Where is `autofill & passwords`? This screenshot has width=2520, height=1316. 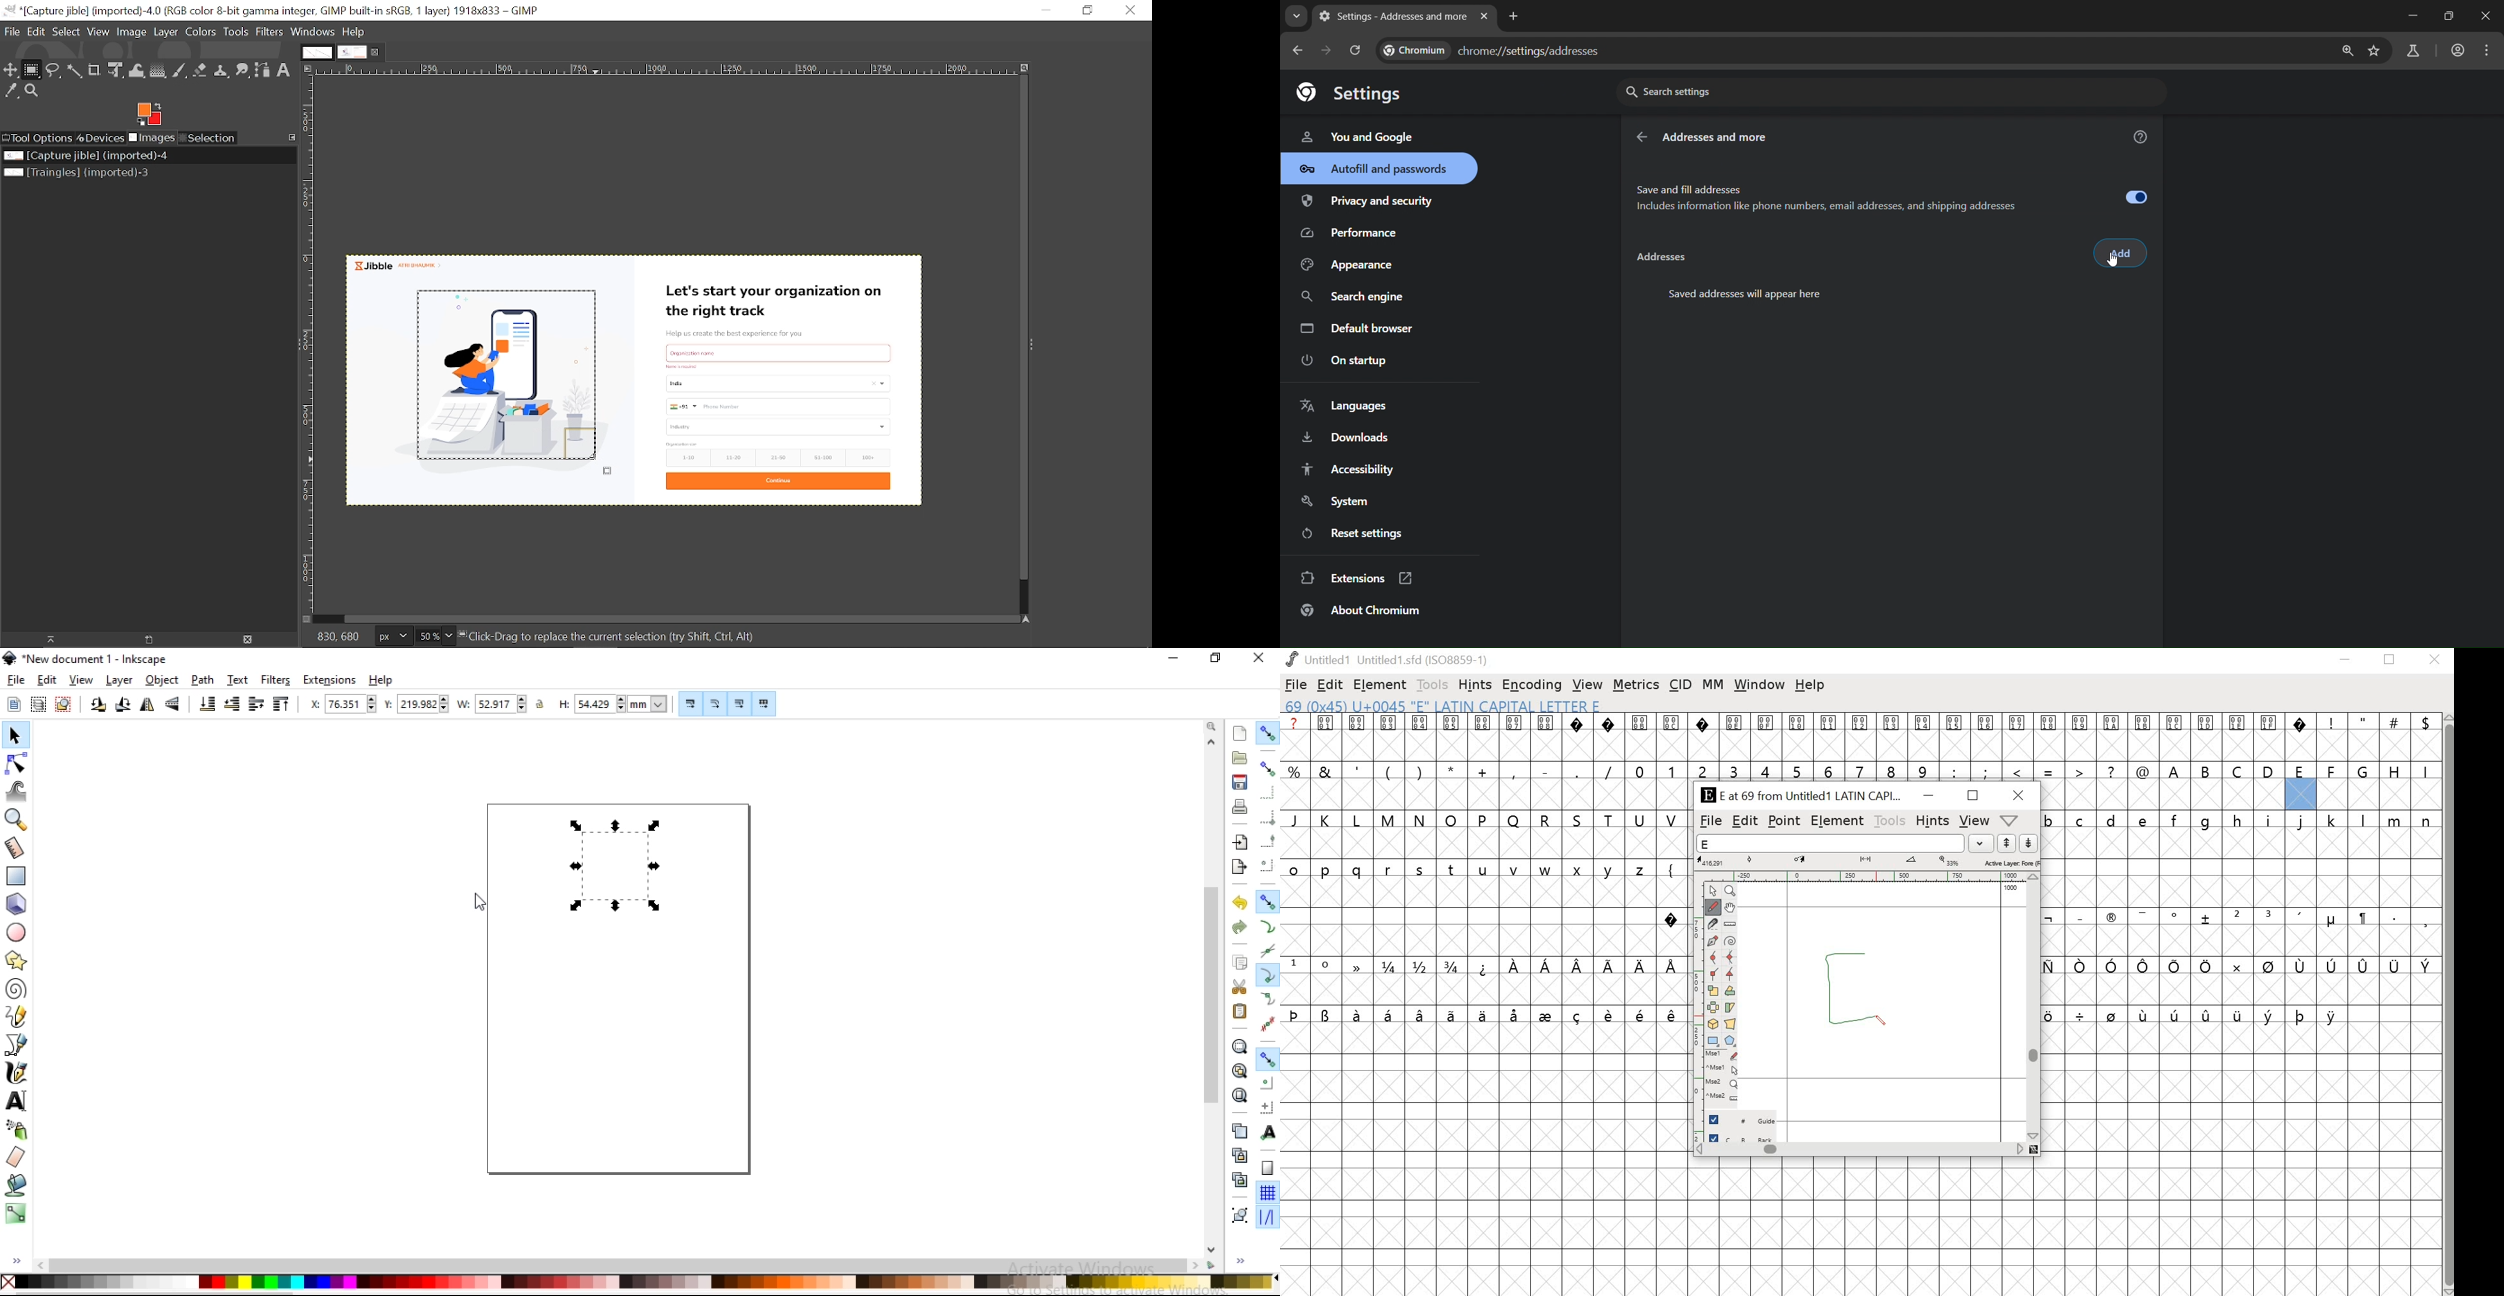 autofill & passwords is located at coordinates (1379, 168).